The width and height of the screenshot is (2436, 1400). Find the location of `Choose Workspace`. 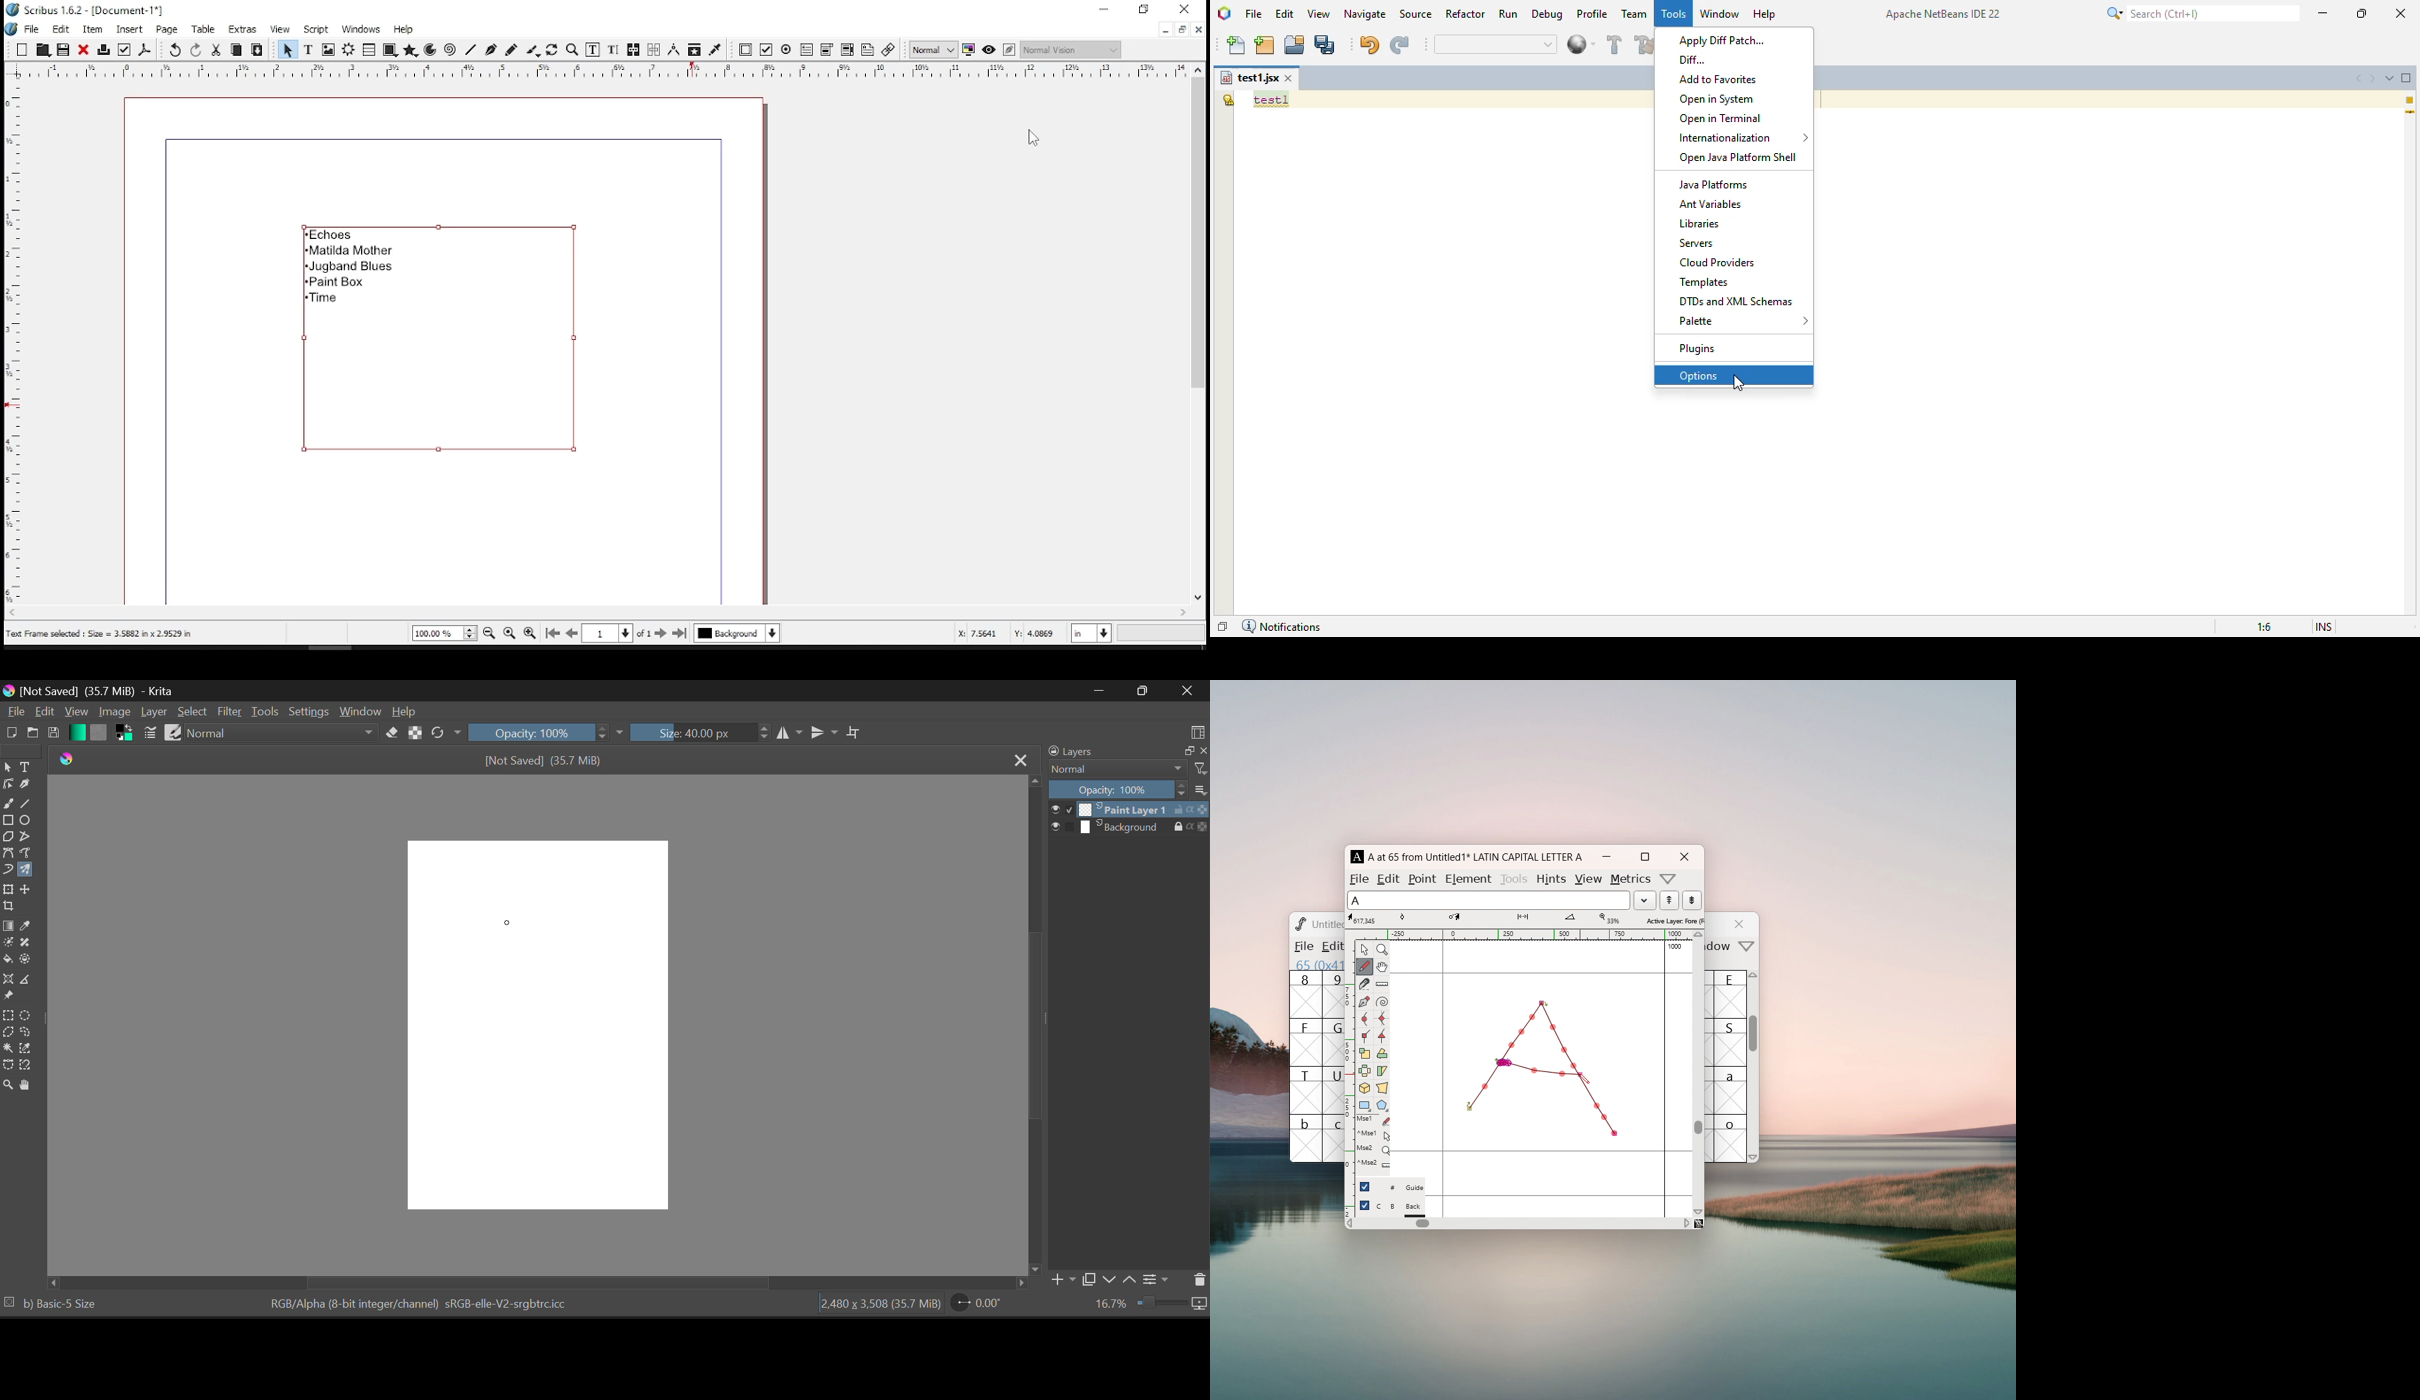

Choose Workspace is located at coordinates (1197, 732).